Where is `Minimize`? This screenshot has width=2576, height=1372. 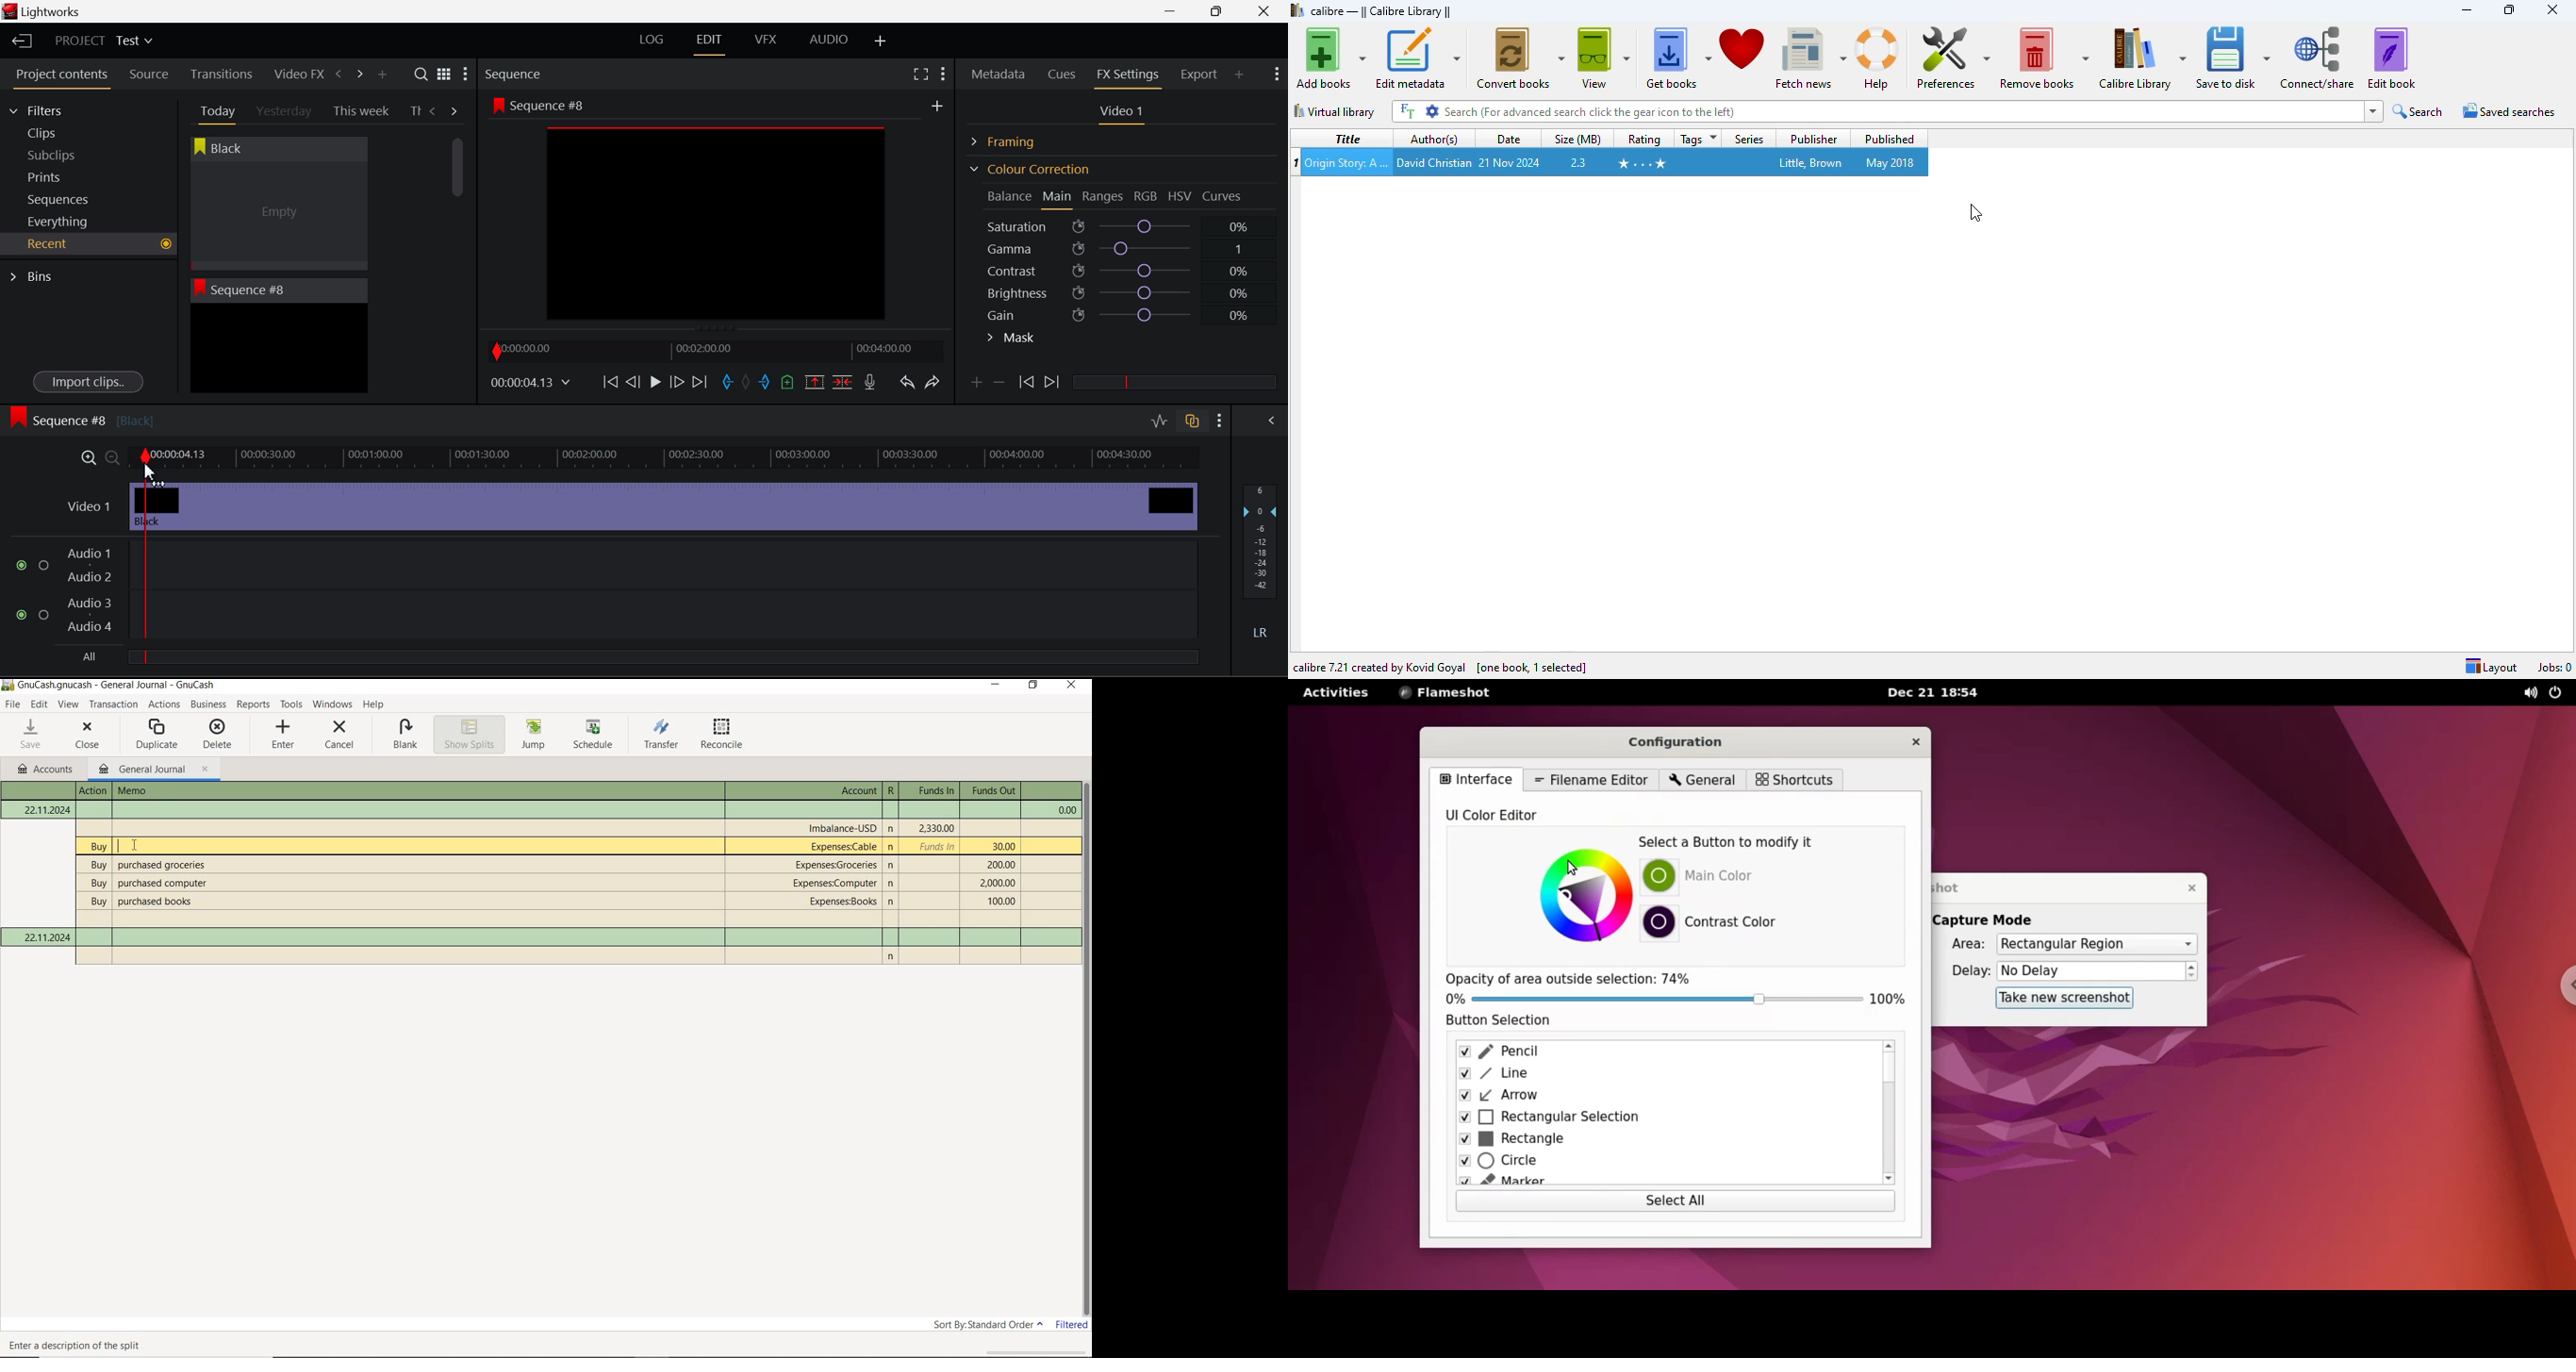 Minimize is located at coordinates (1220, 11).